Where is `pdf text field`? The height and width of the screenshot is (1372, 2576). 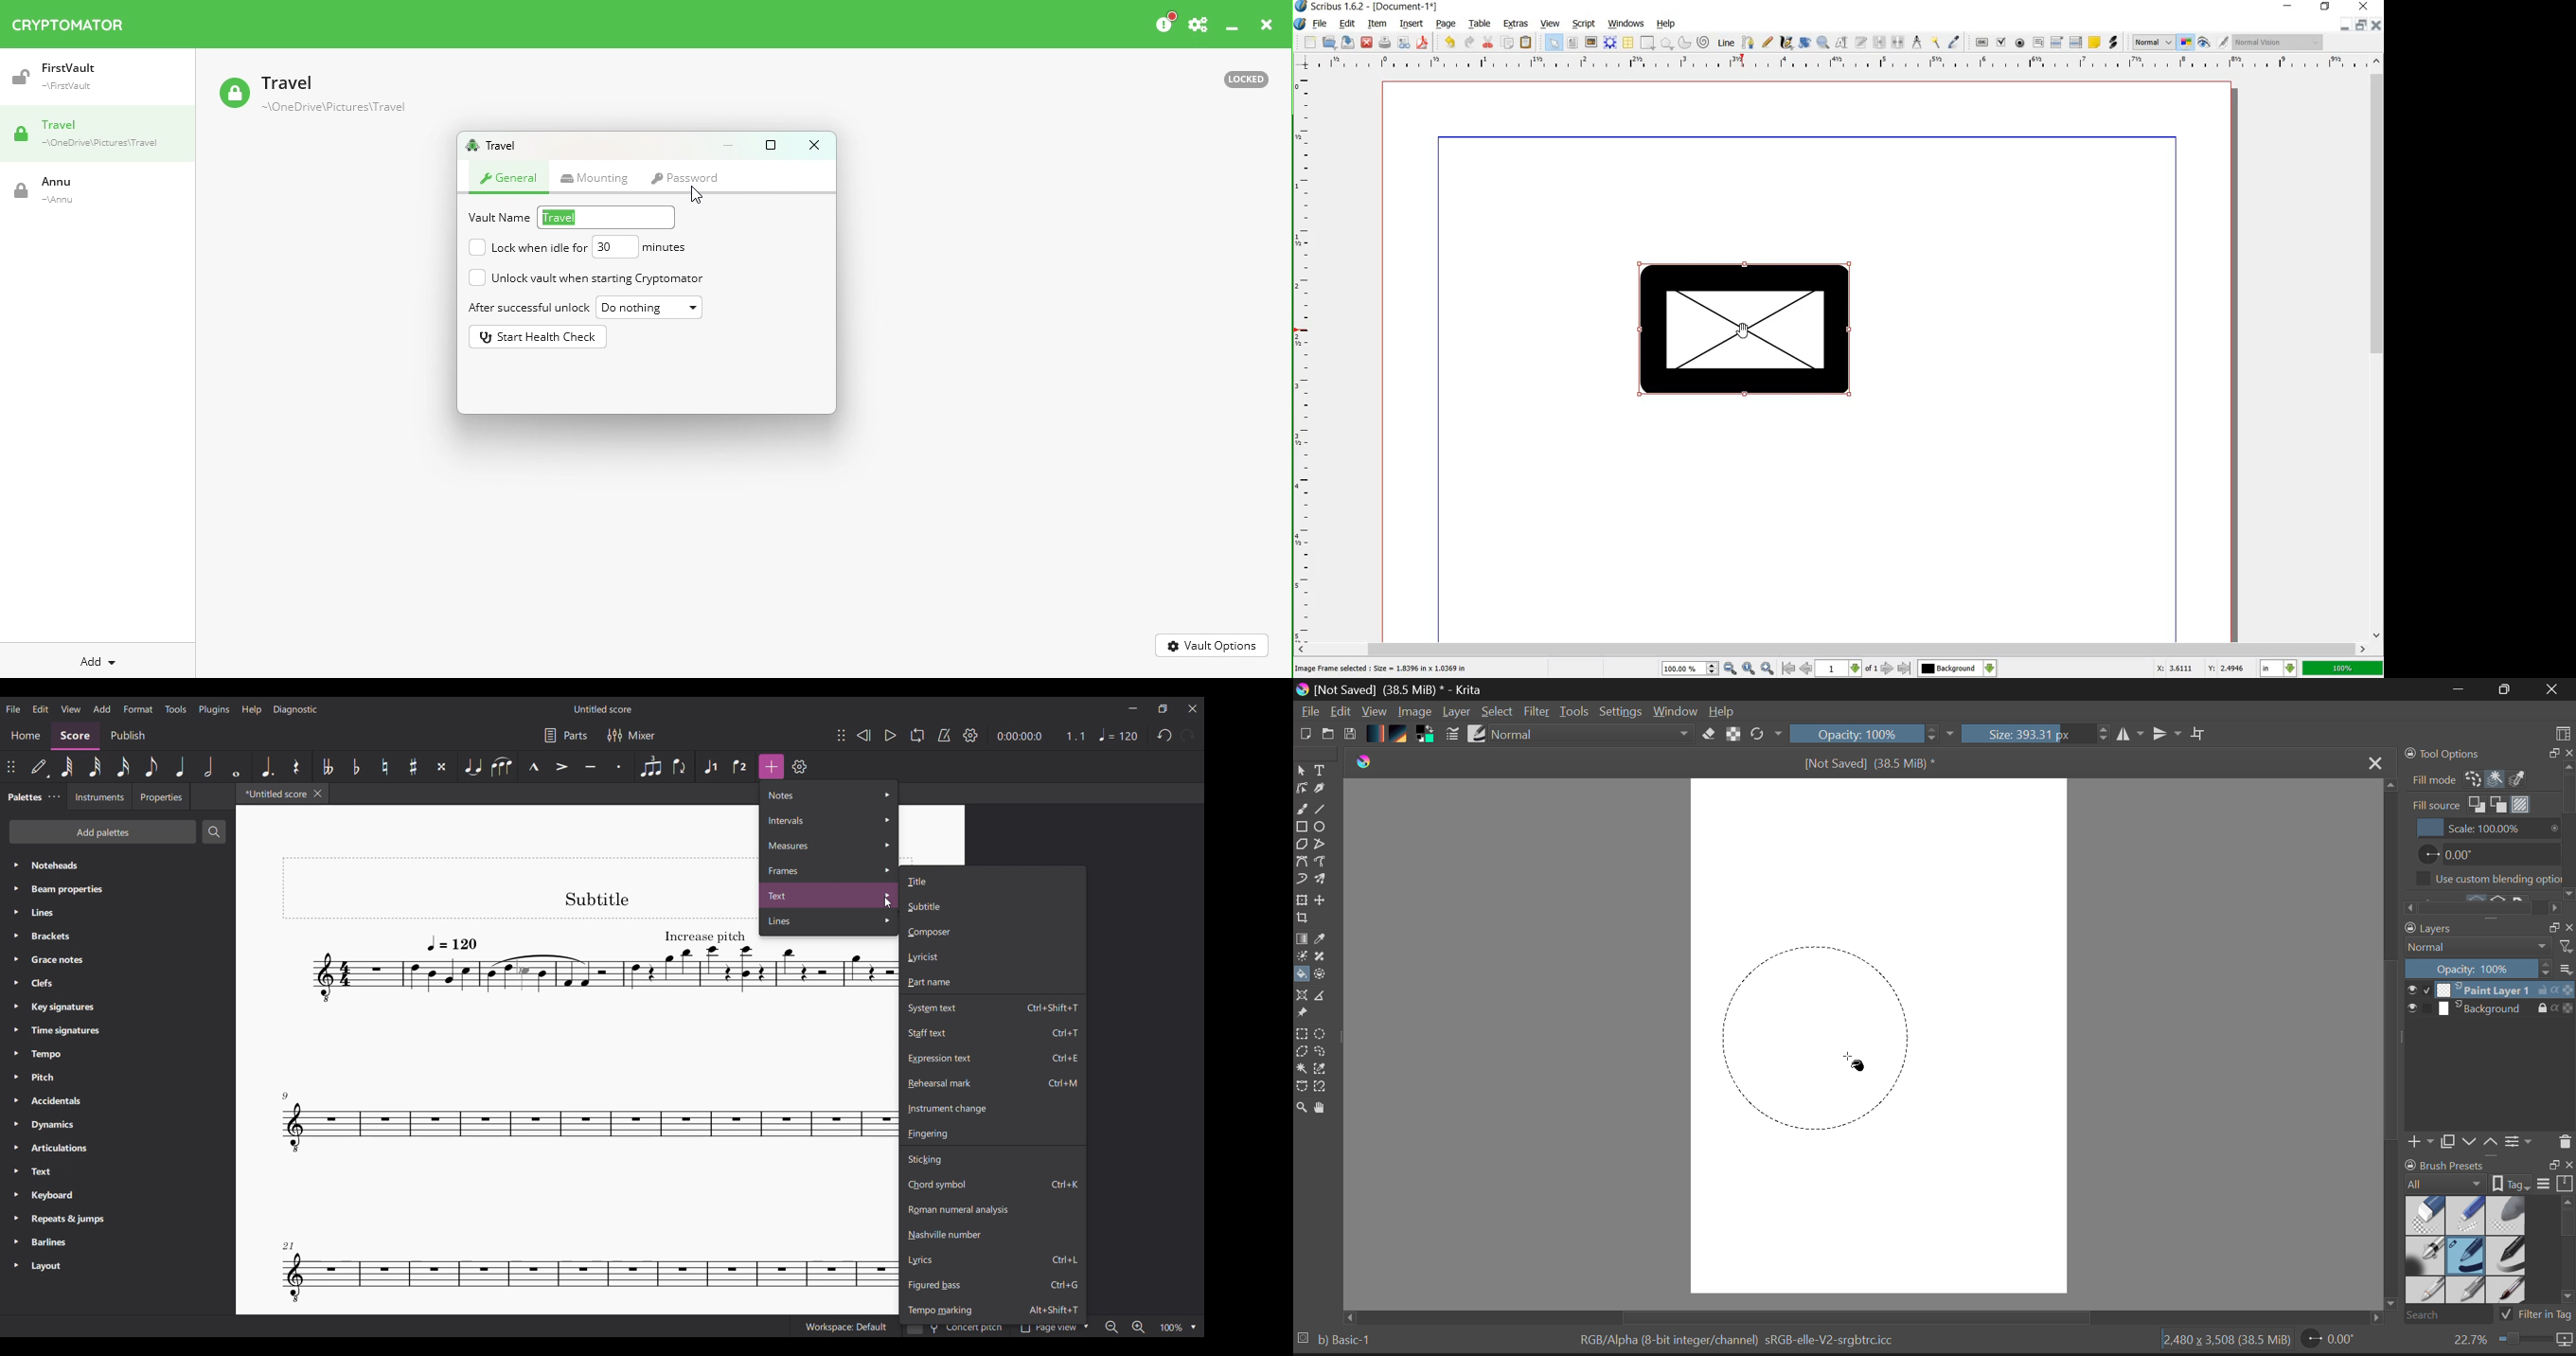
pdf text field is located at coordinates (2039, 43).